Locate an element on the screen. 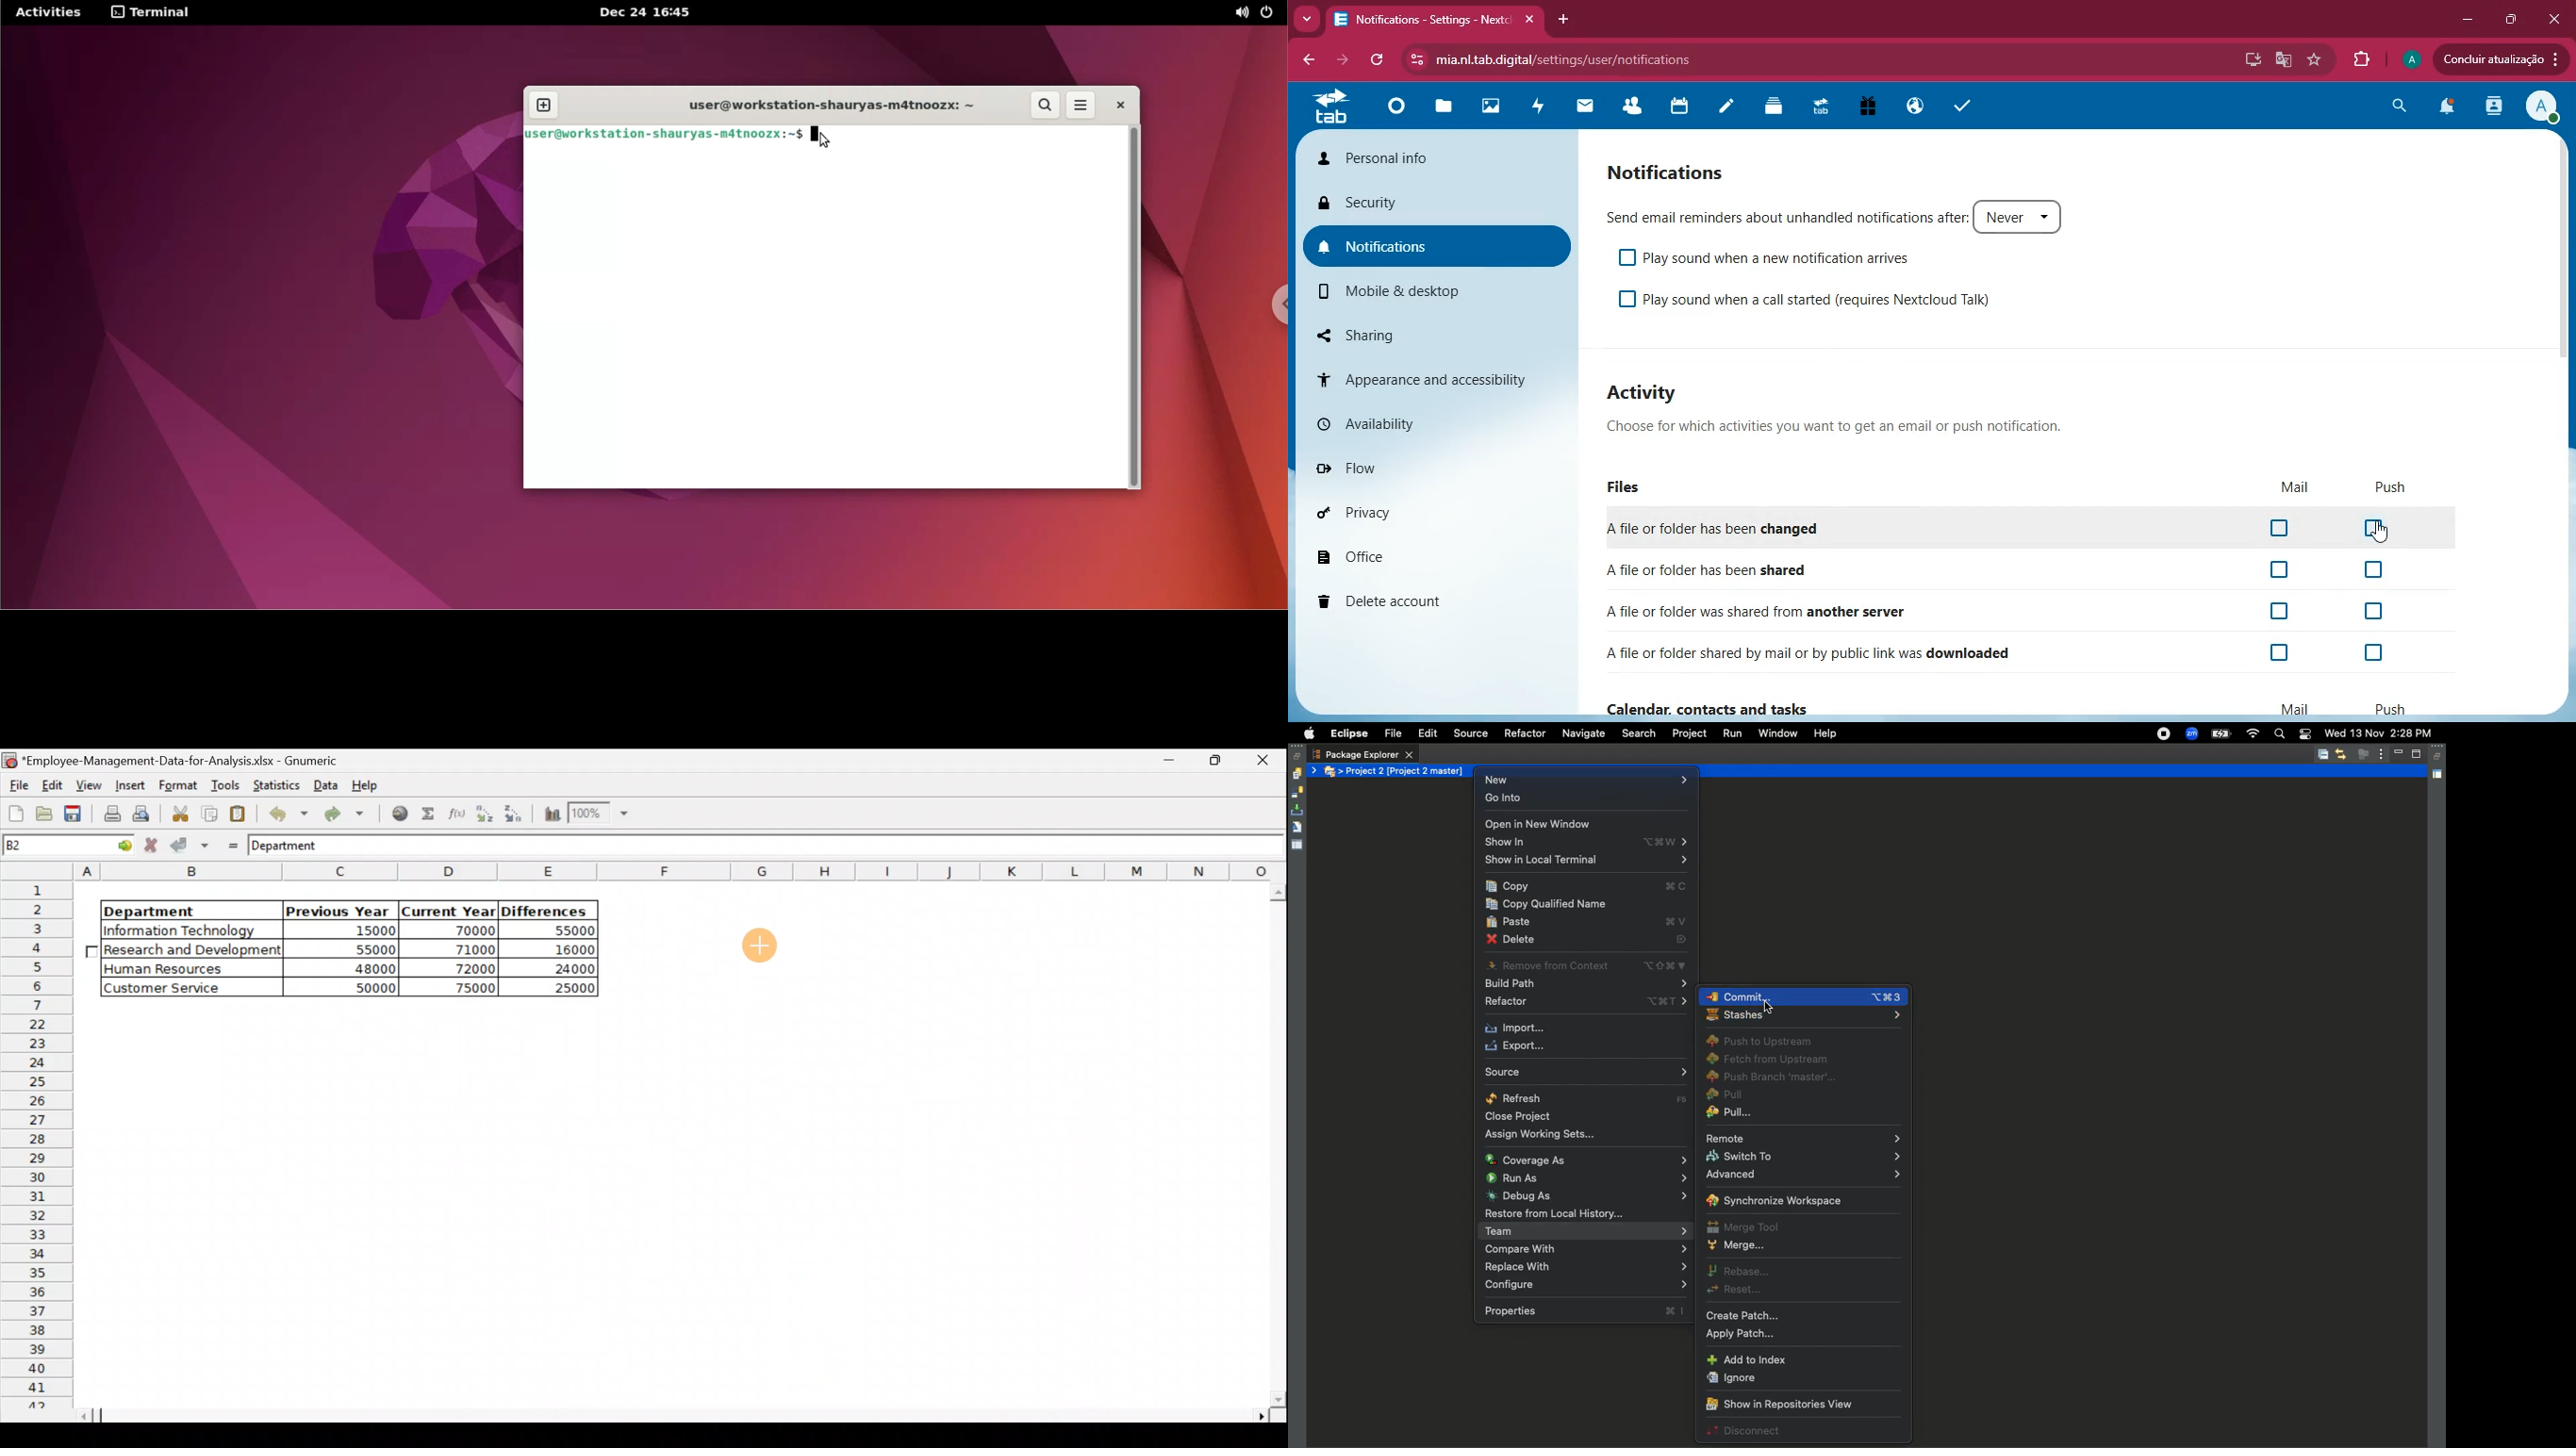 The width and height of the screenshot is (2576, 1456). Help is located at coordinates (367, 788).